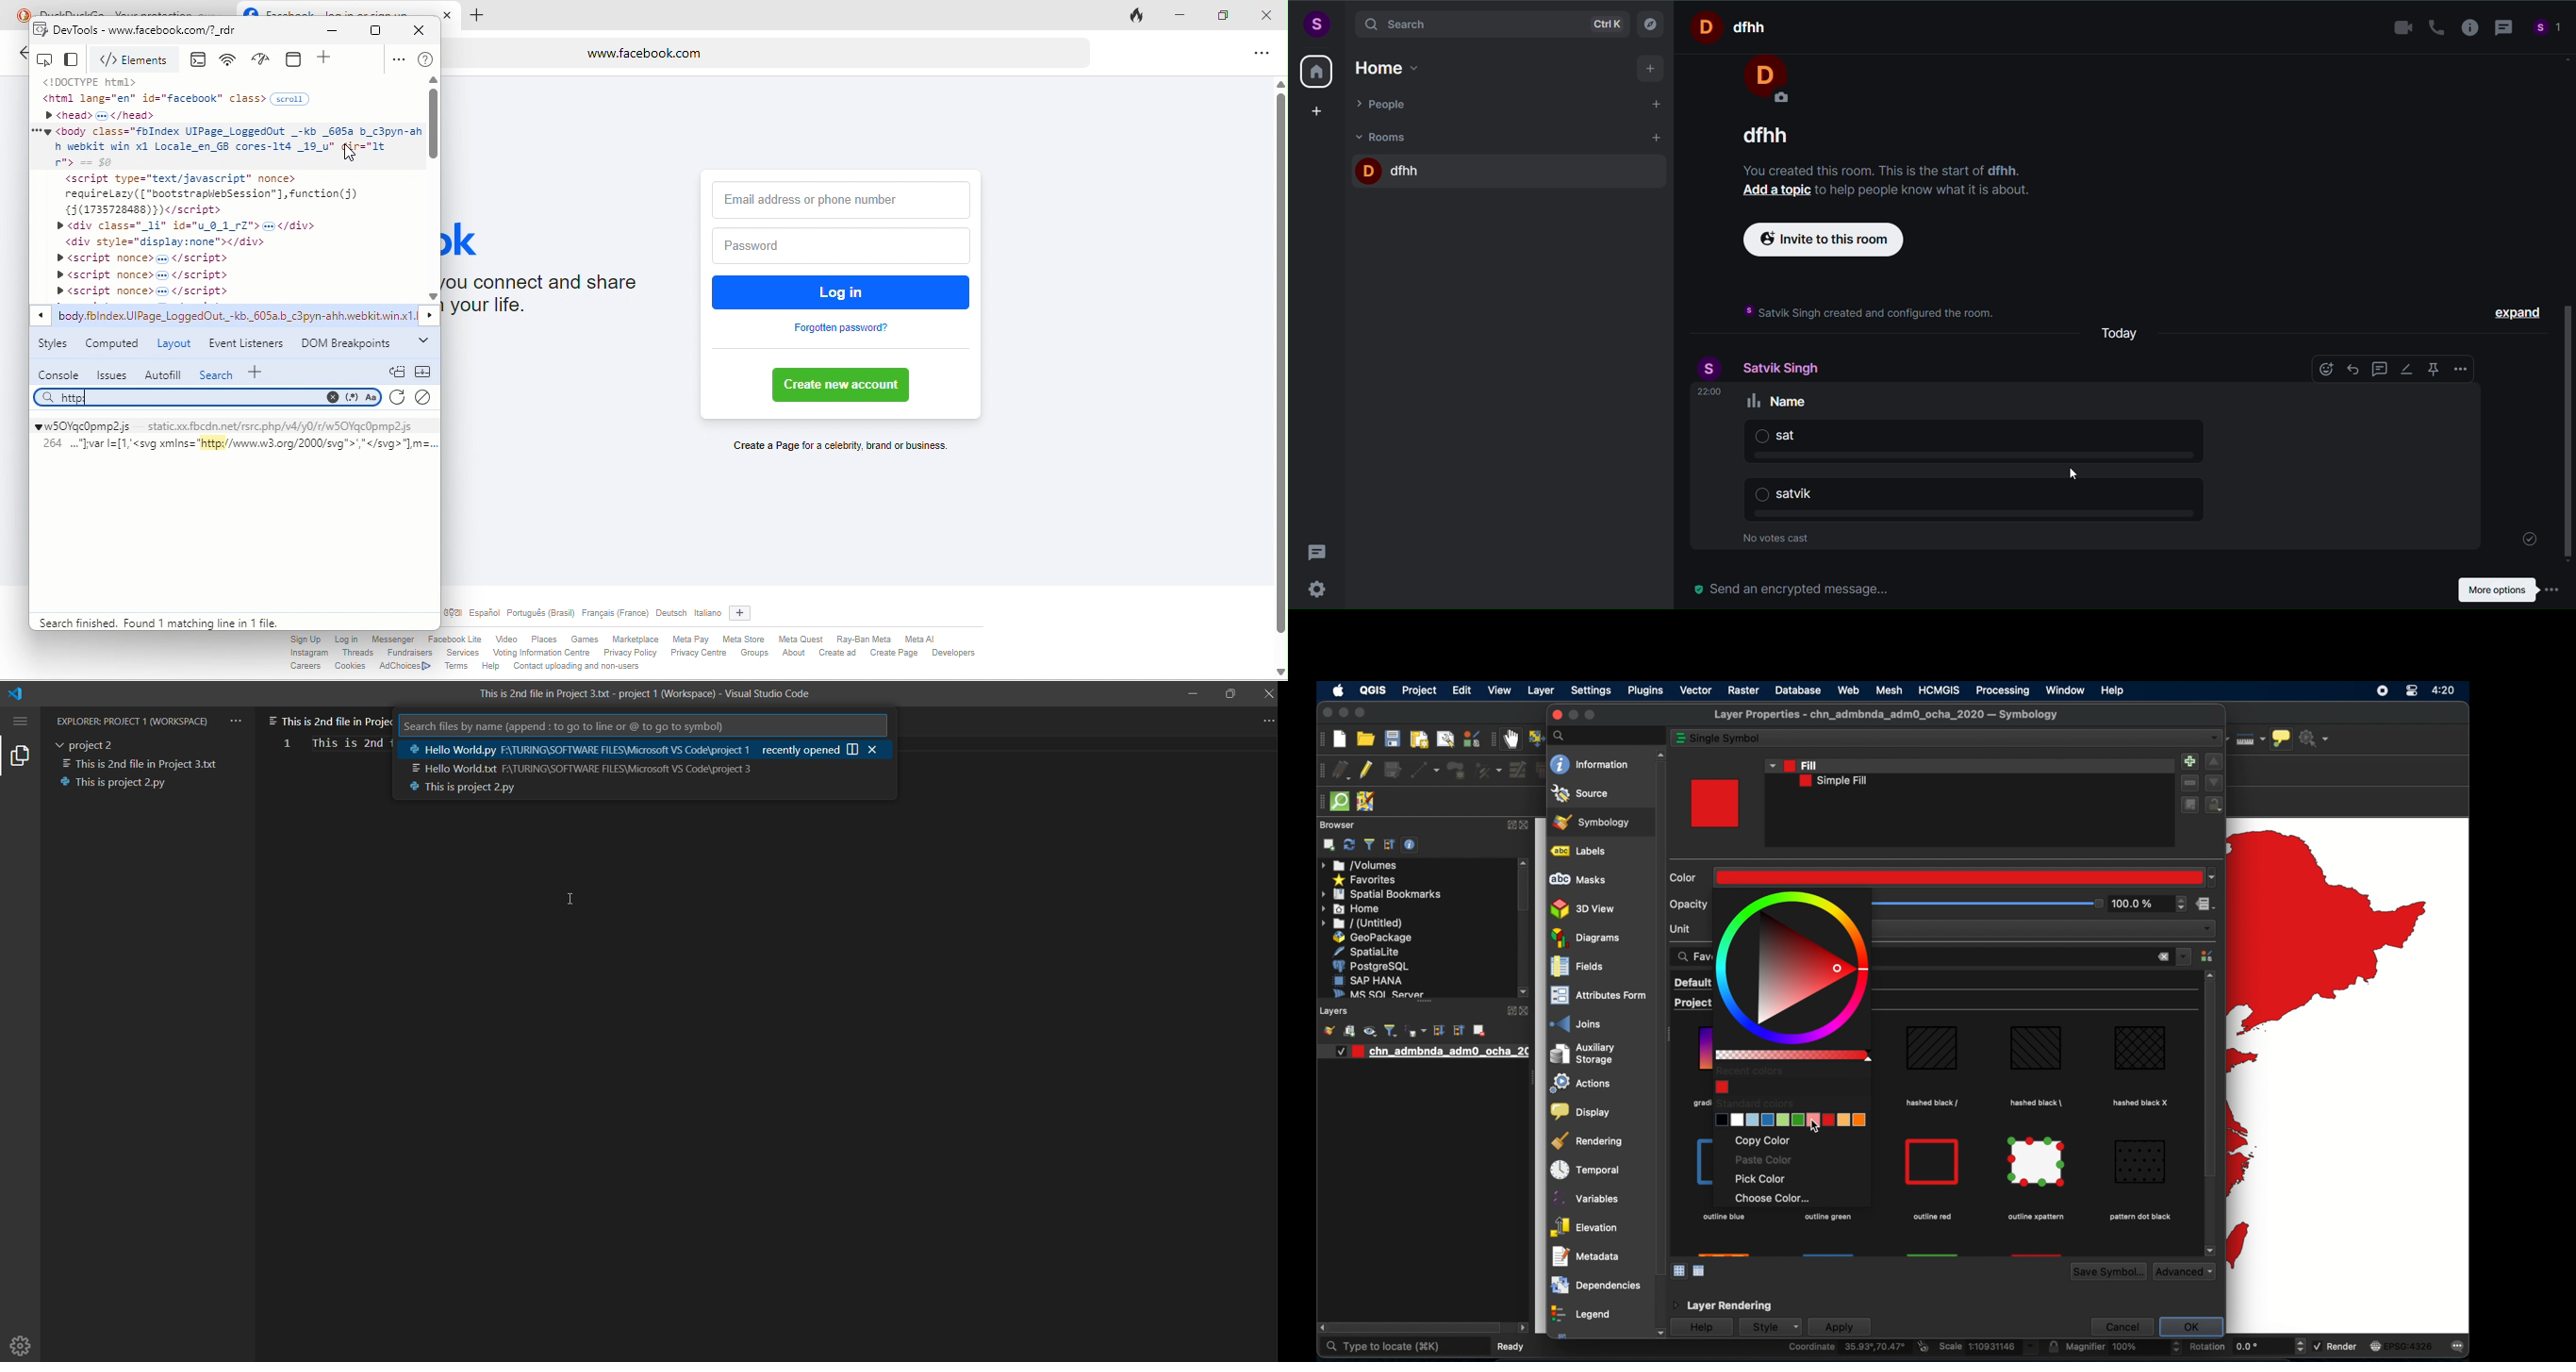 The width and height of the screenshot is (2576, 1372). I want to click on measure line, so click(2250, 738).